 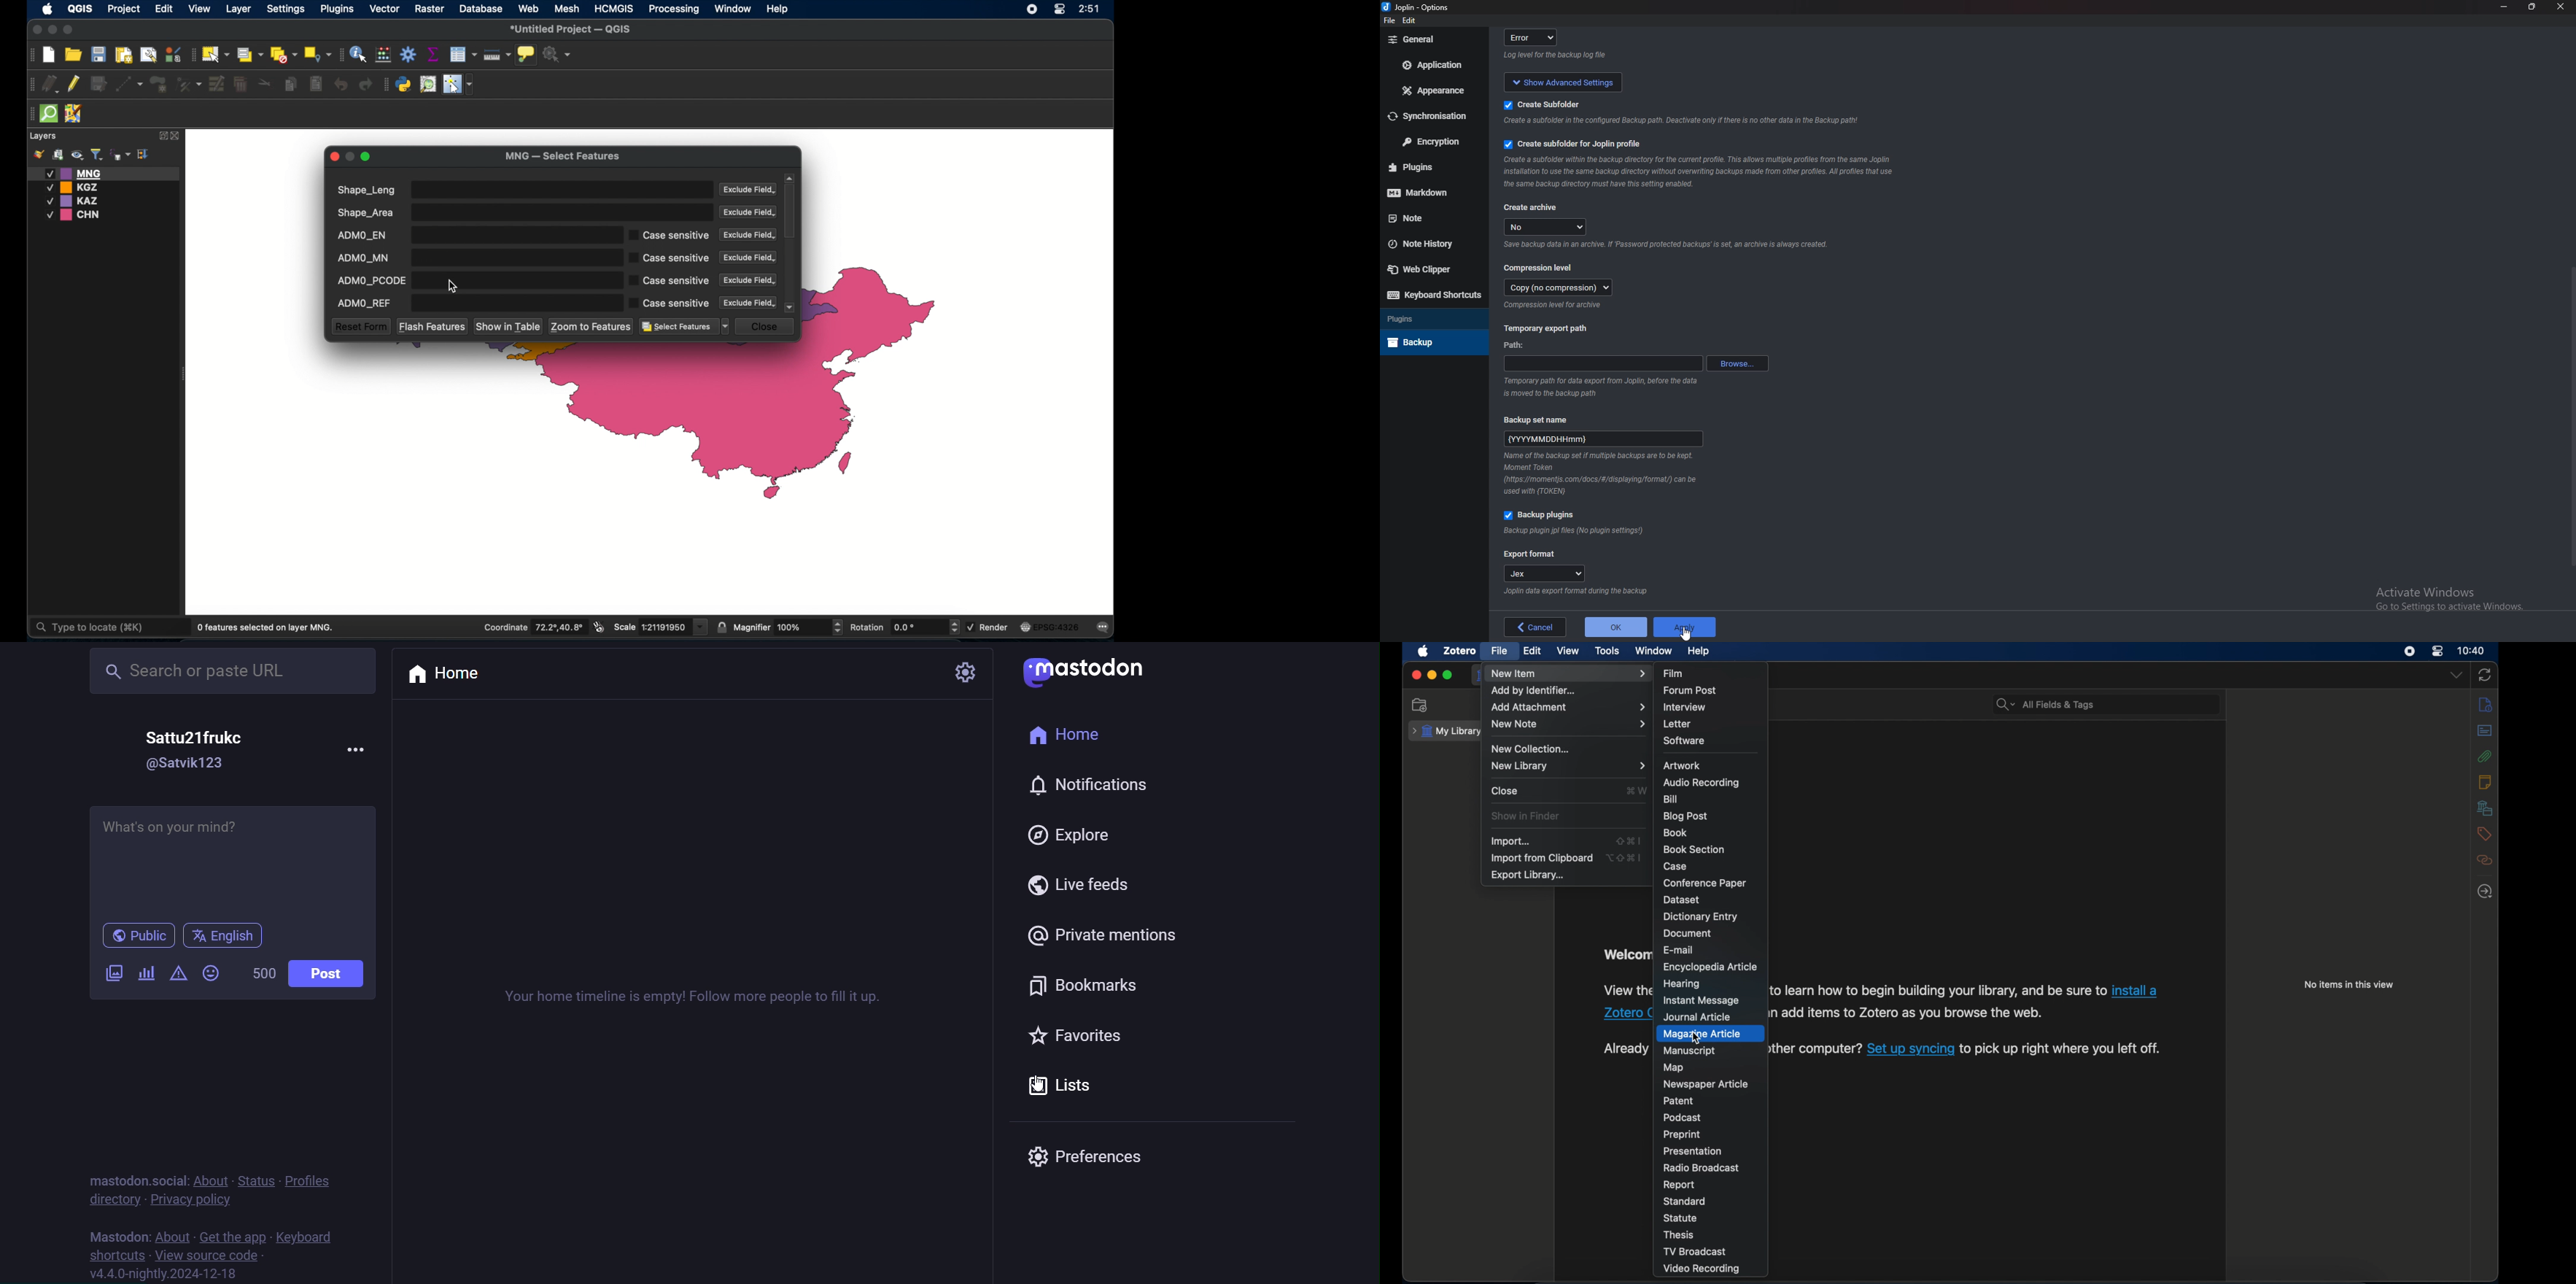 I want to click on software, so click(x=1686, y=741).